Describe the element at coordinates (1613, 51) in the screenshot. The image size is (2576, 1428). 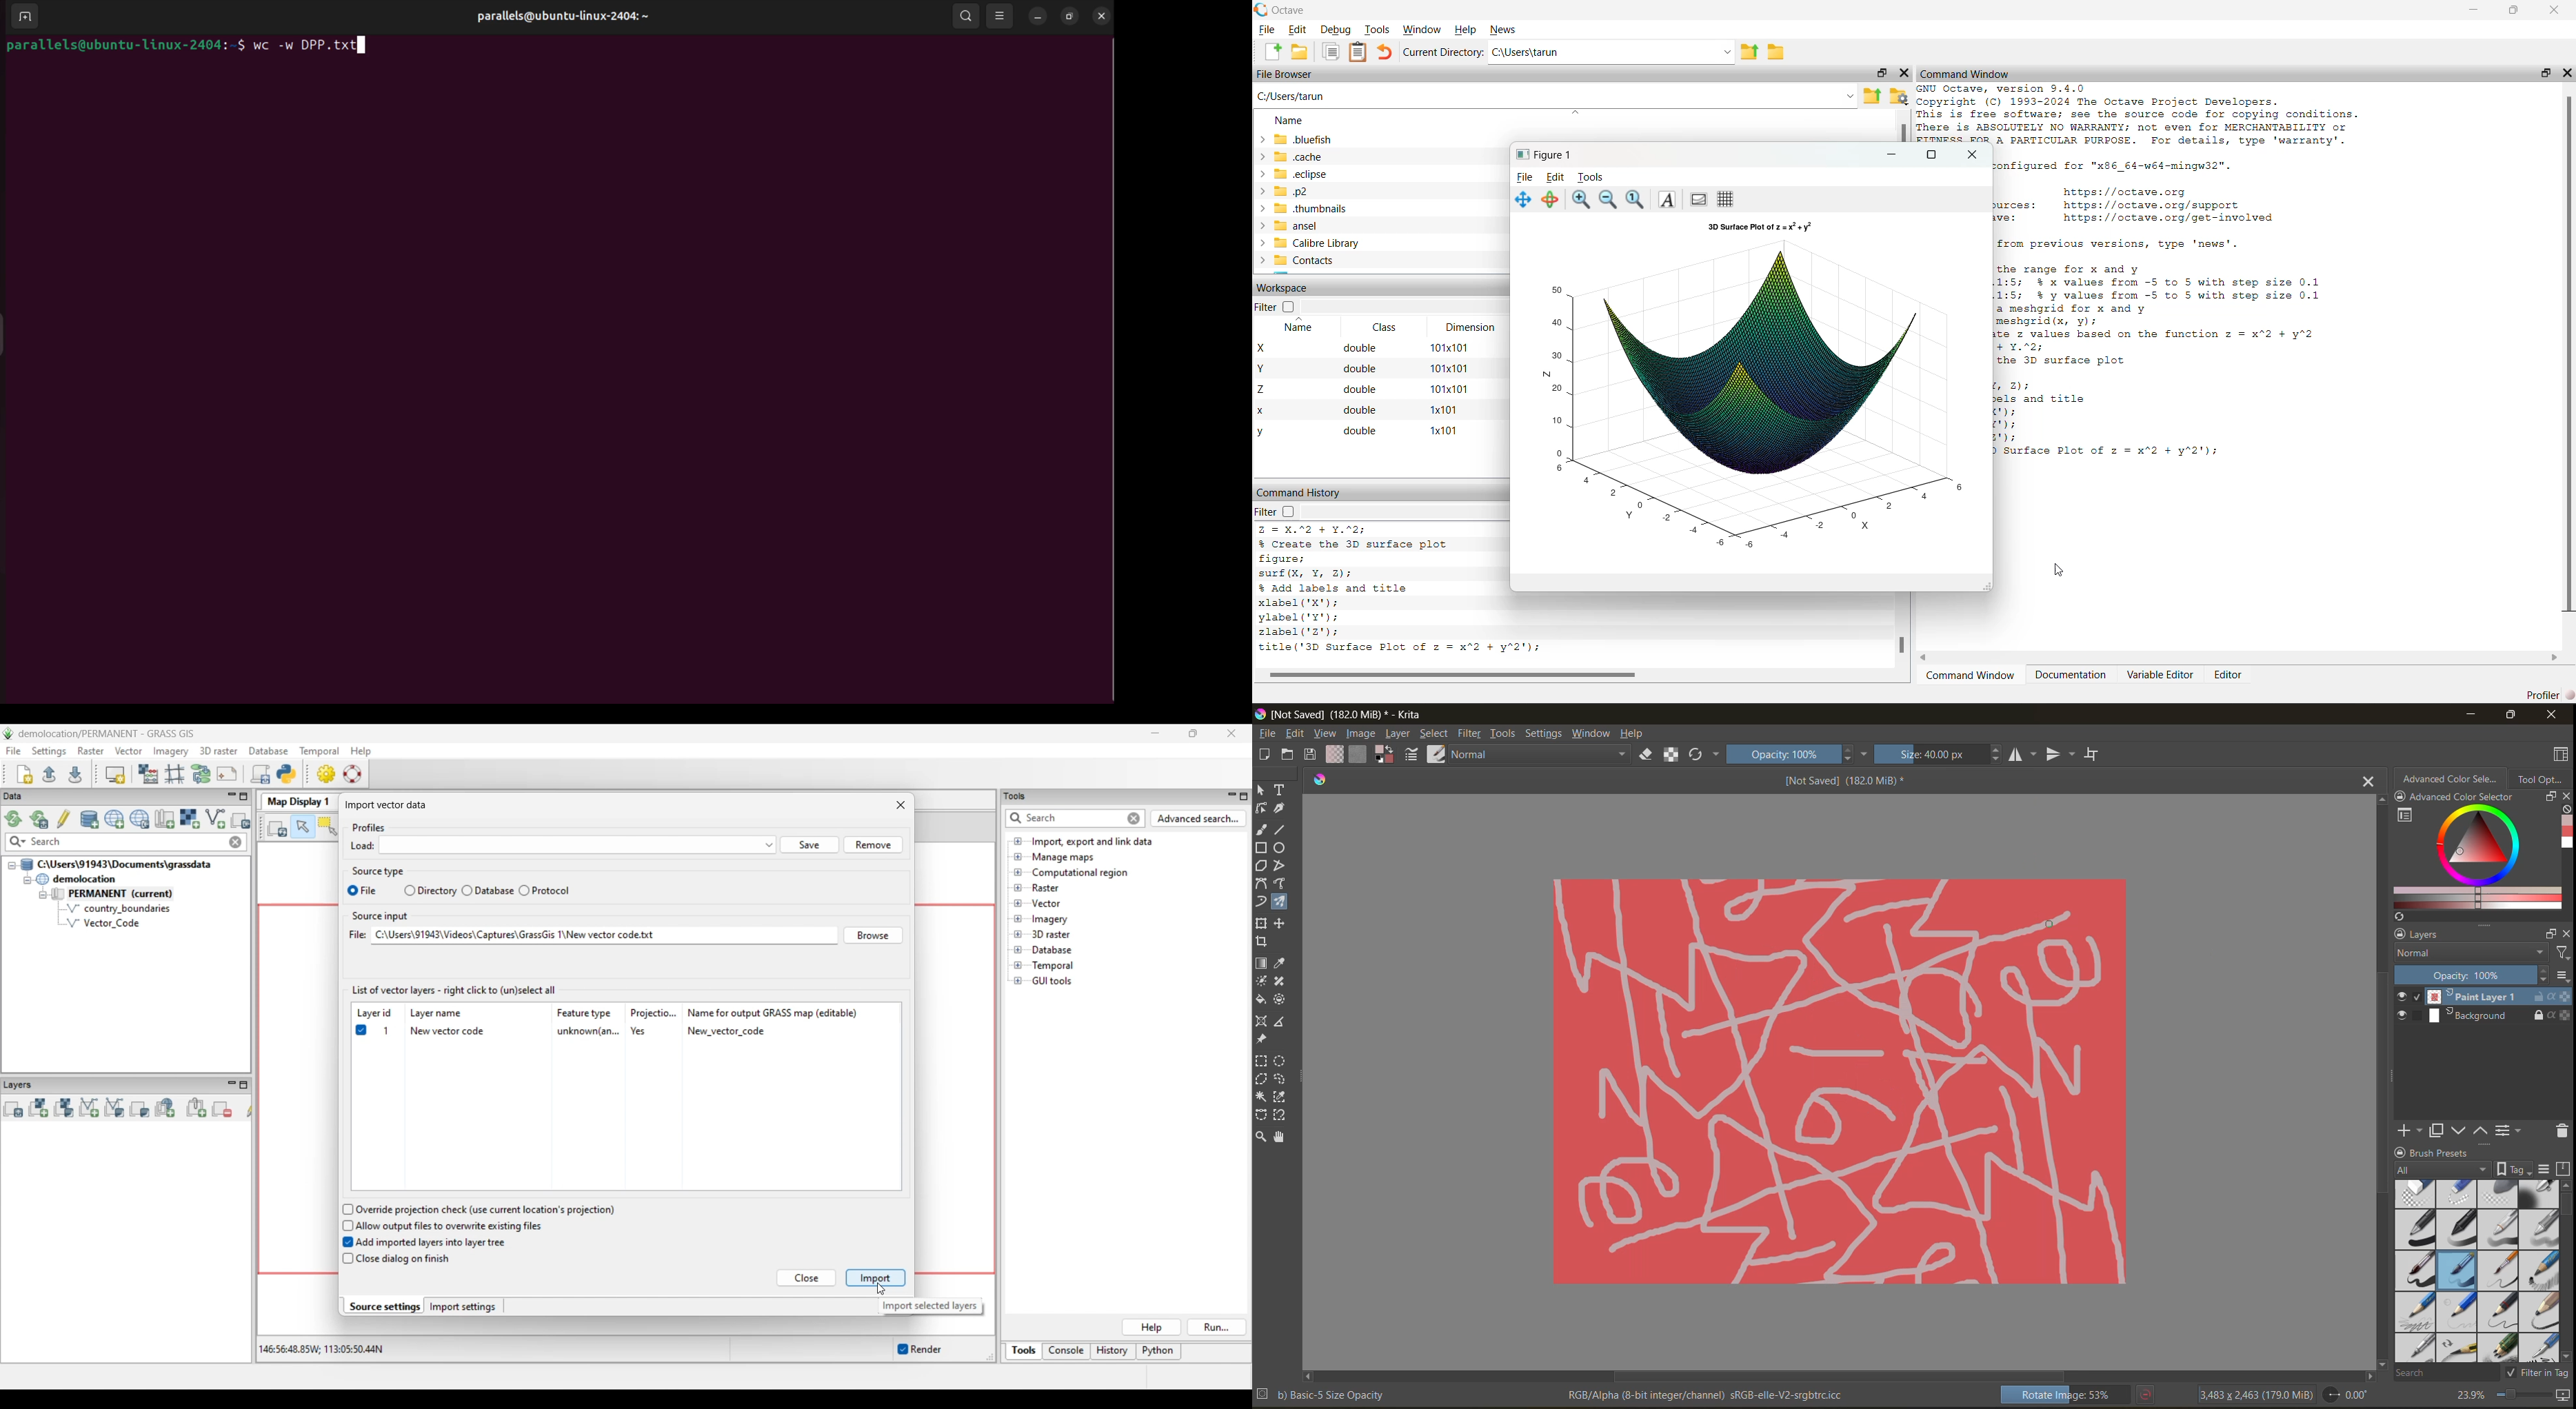
I see `C:\Users\tarun ` at that location.